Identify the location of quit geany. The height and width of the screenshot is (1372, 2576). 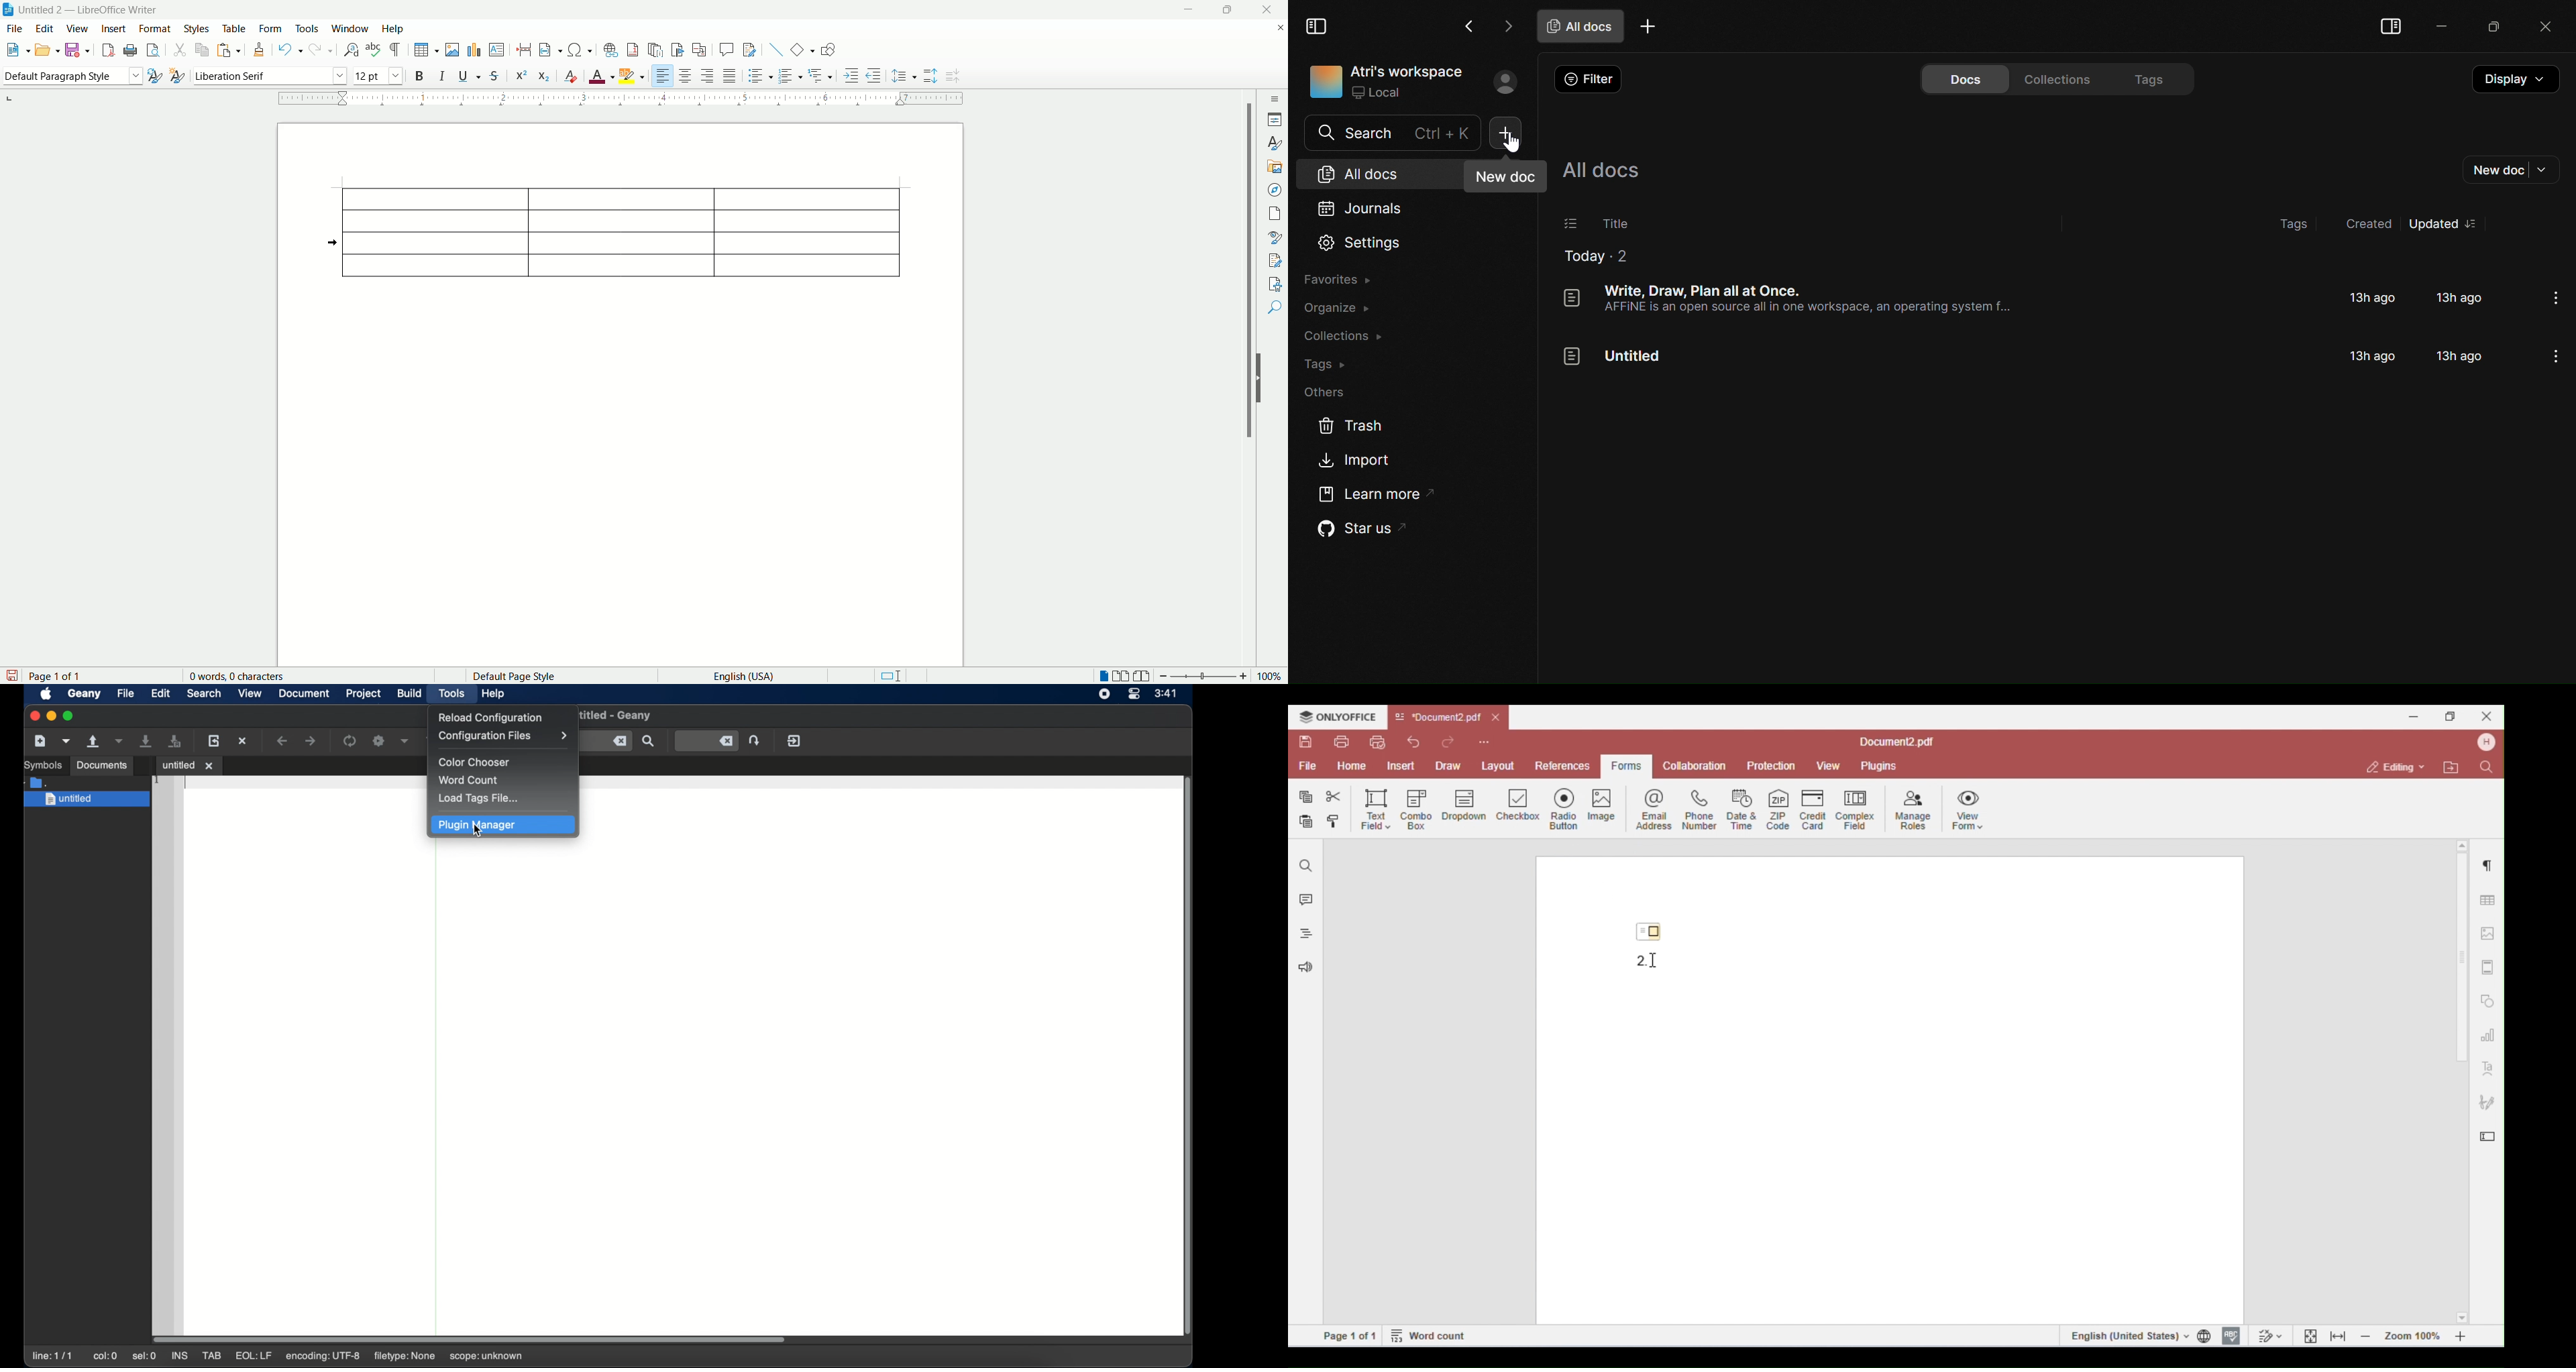
(794, 741).